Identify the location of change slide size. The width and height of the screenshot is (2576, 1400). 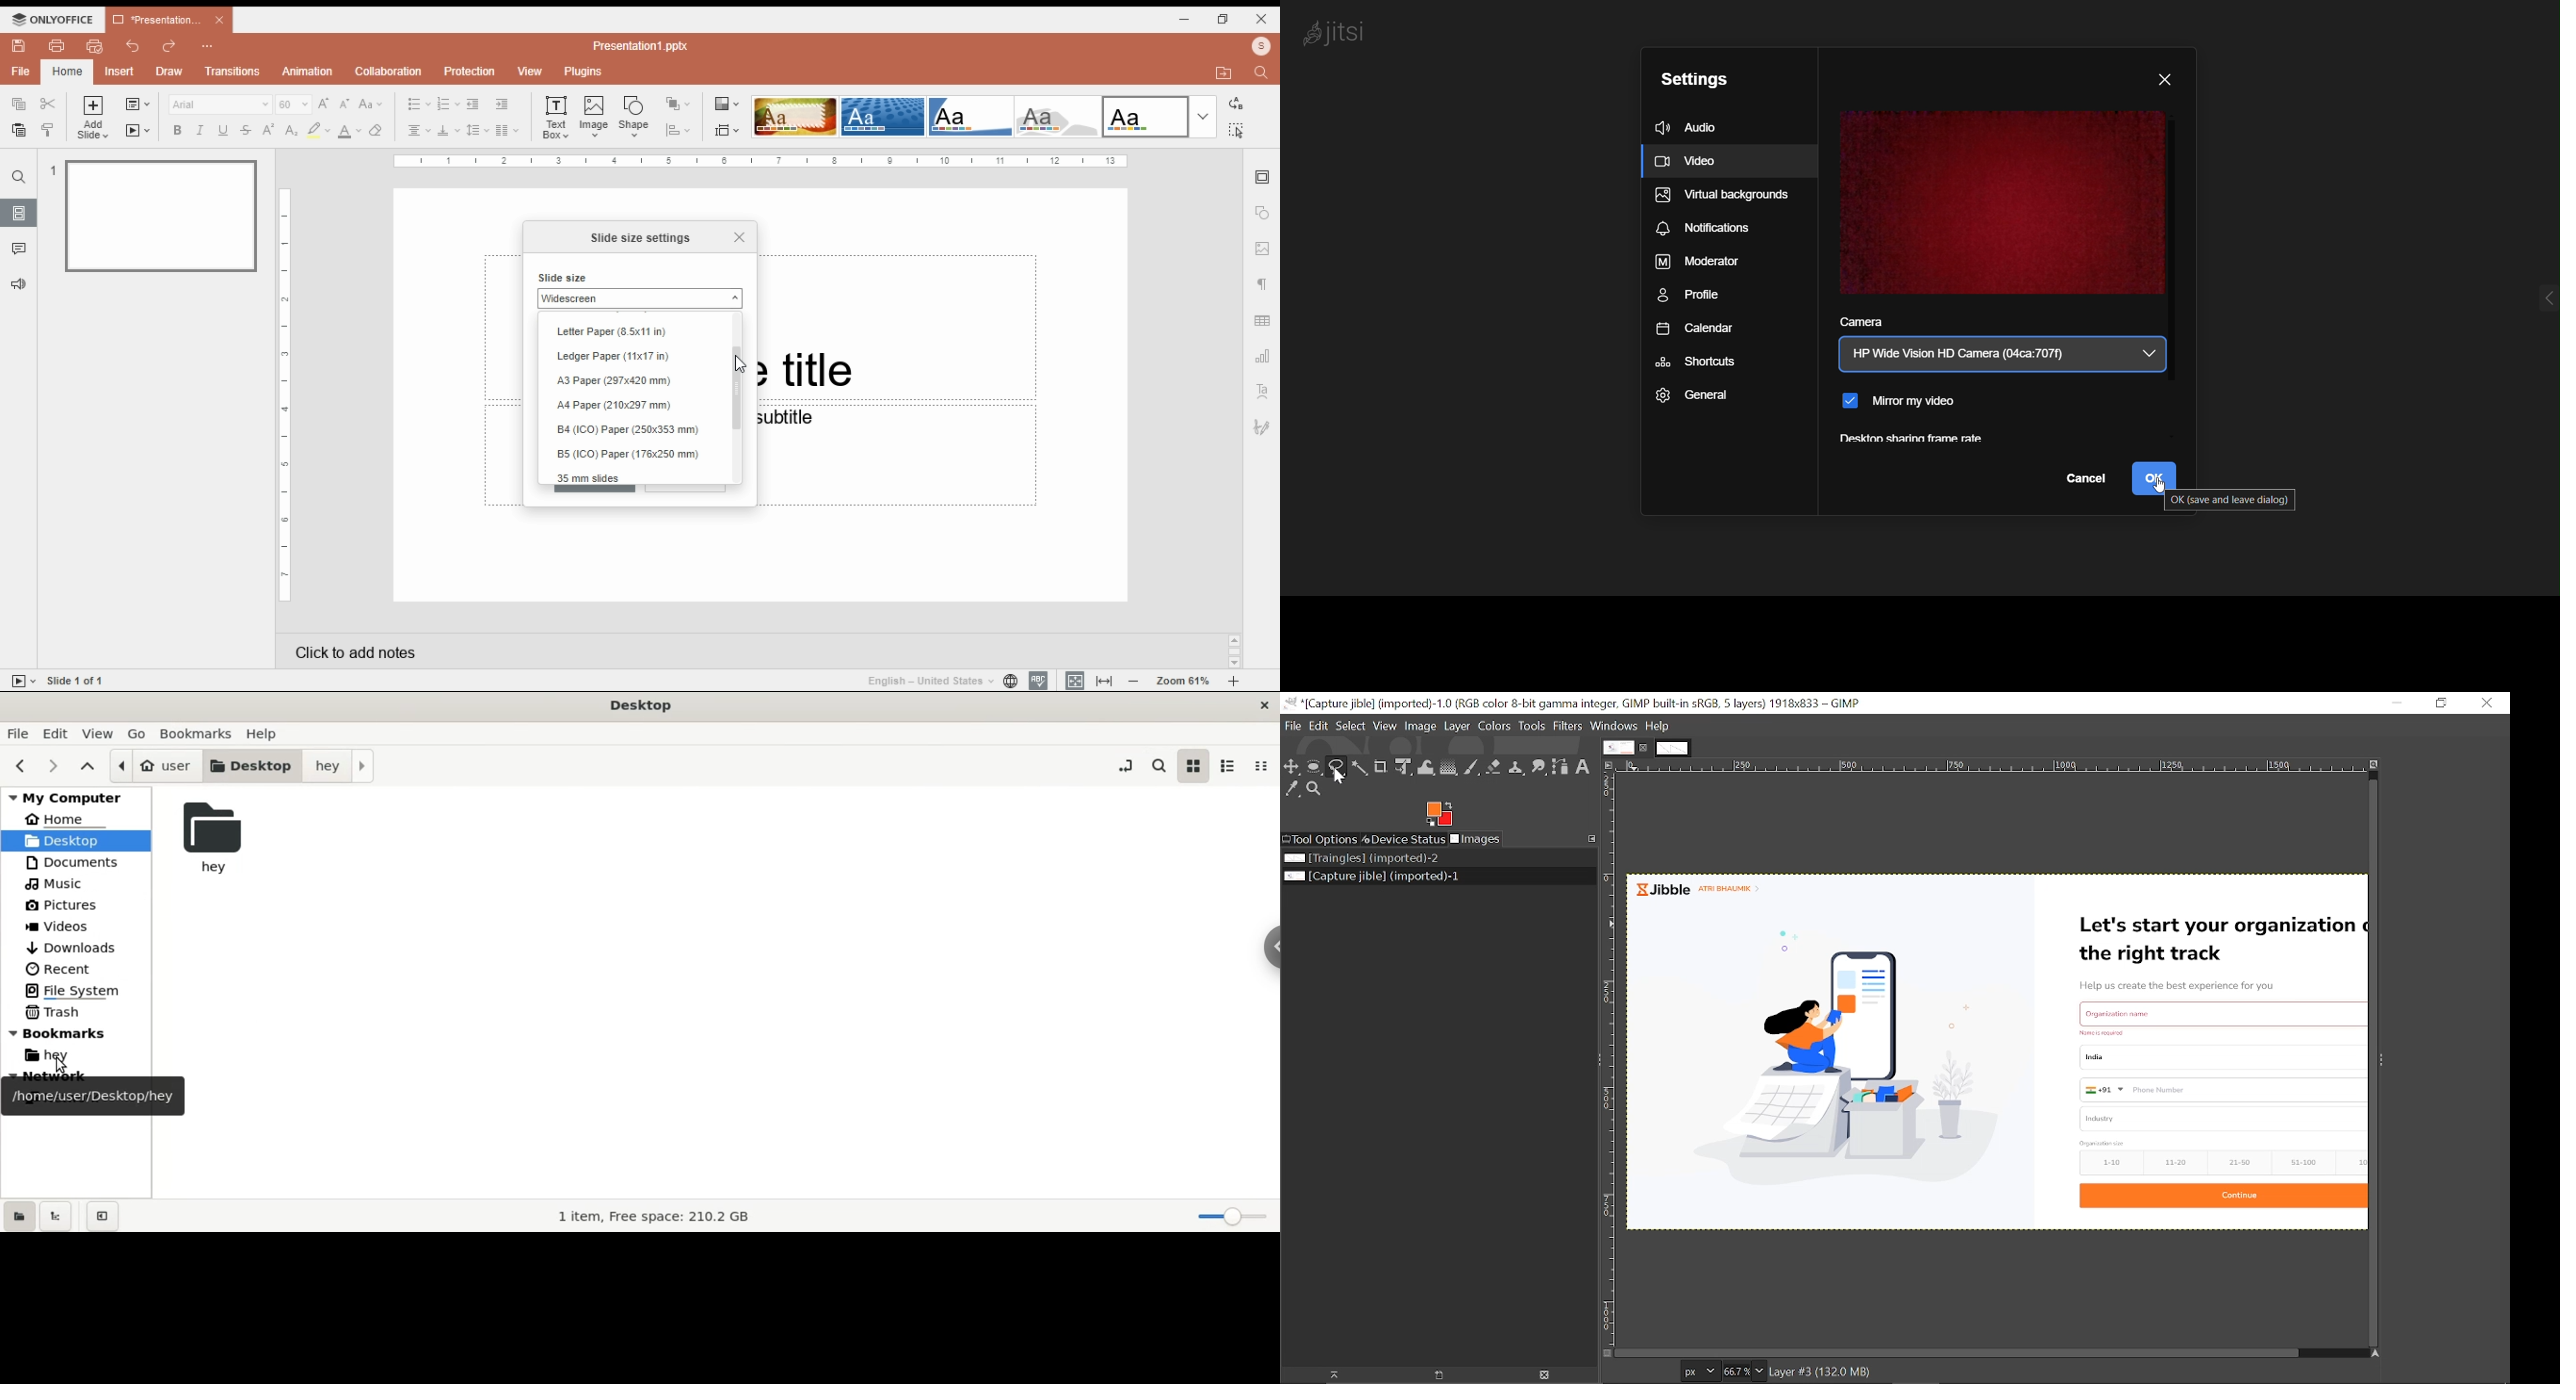
(727, 130).